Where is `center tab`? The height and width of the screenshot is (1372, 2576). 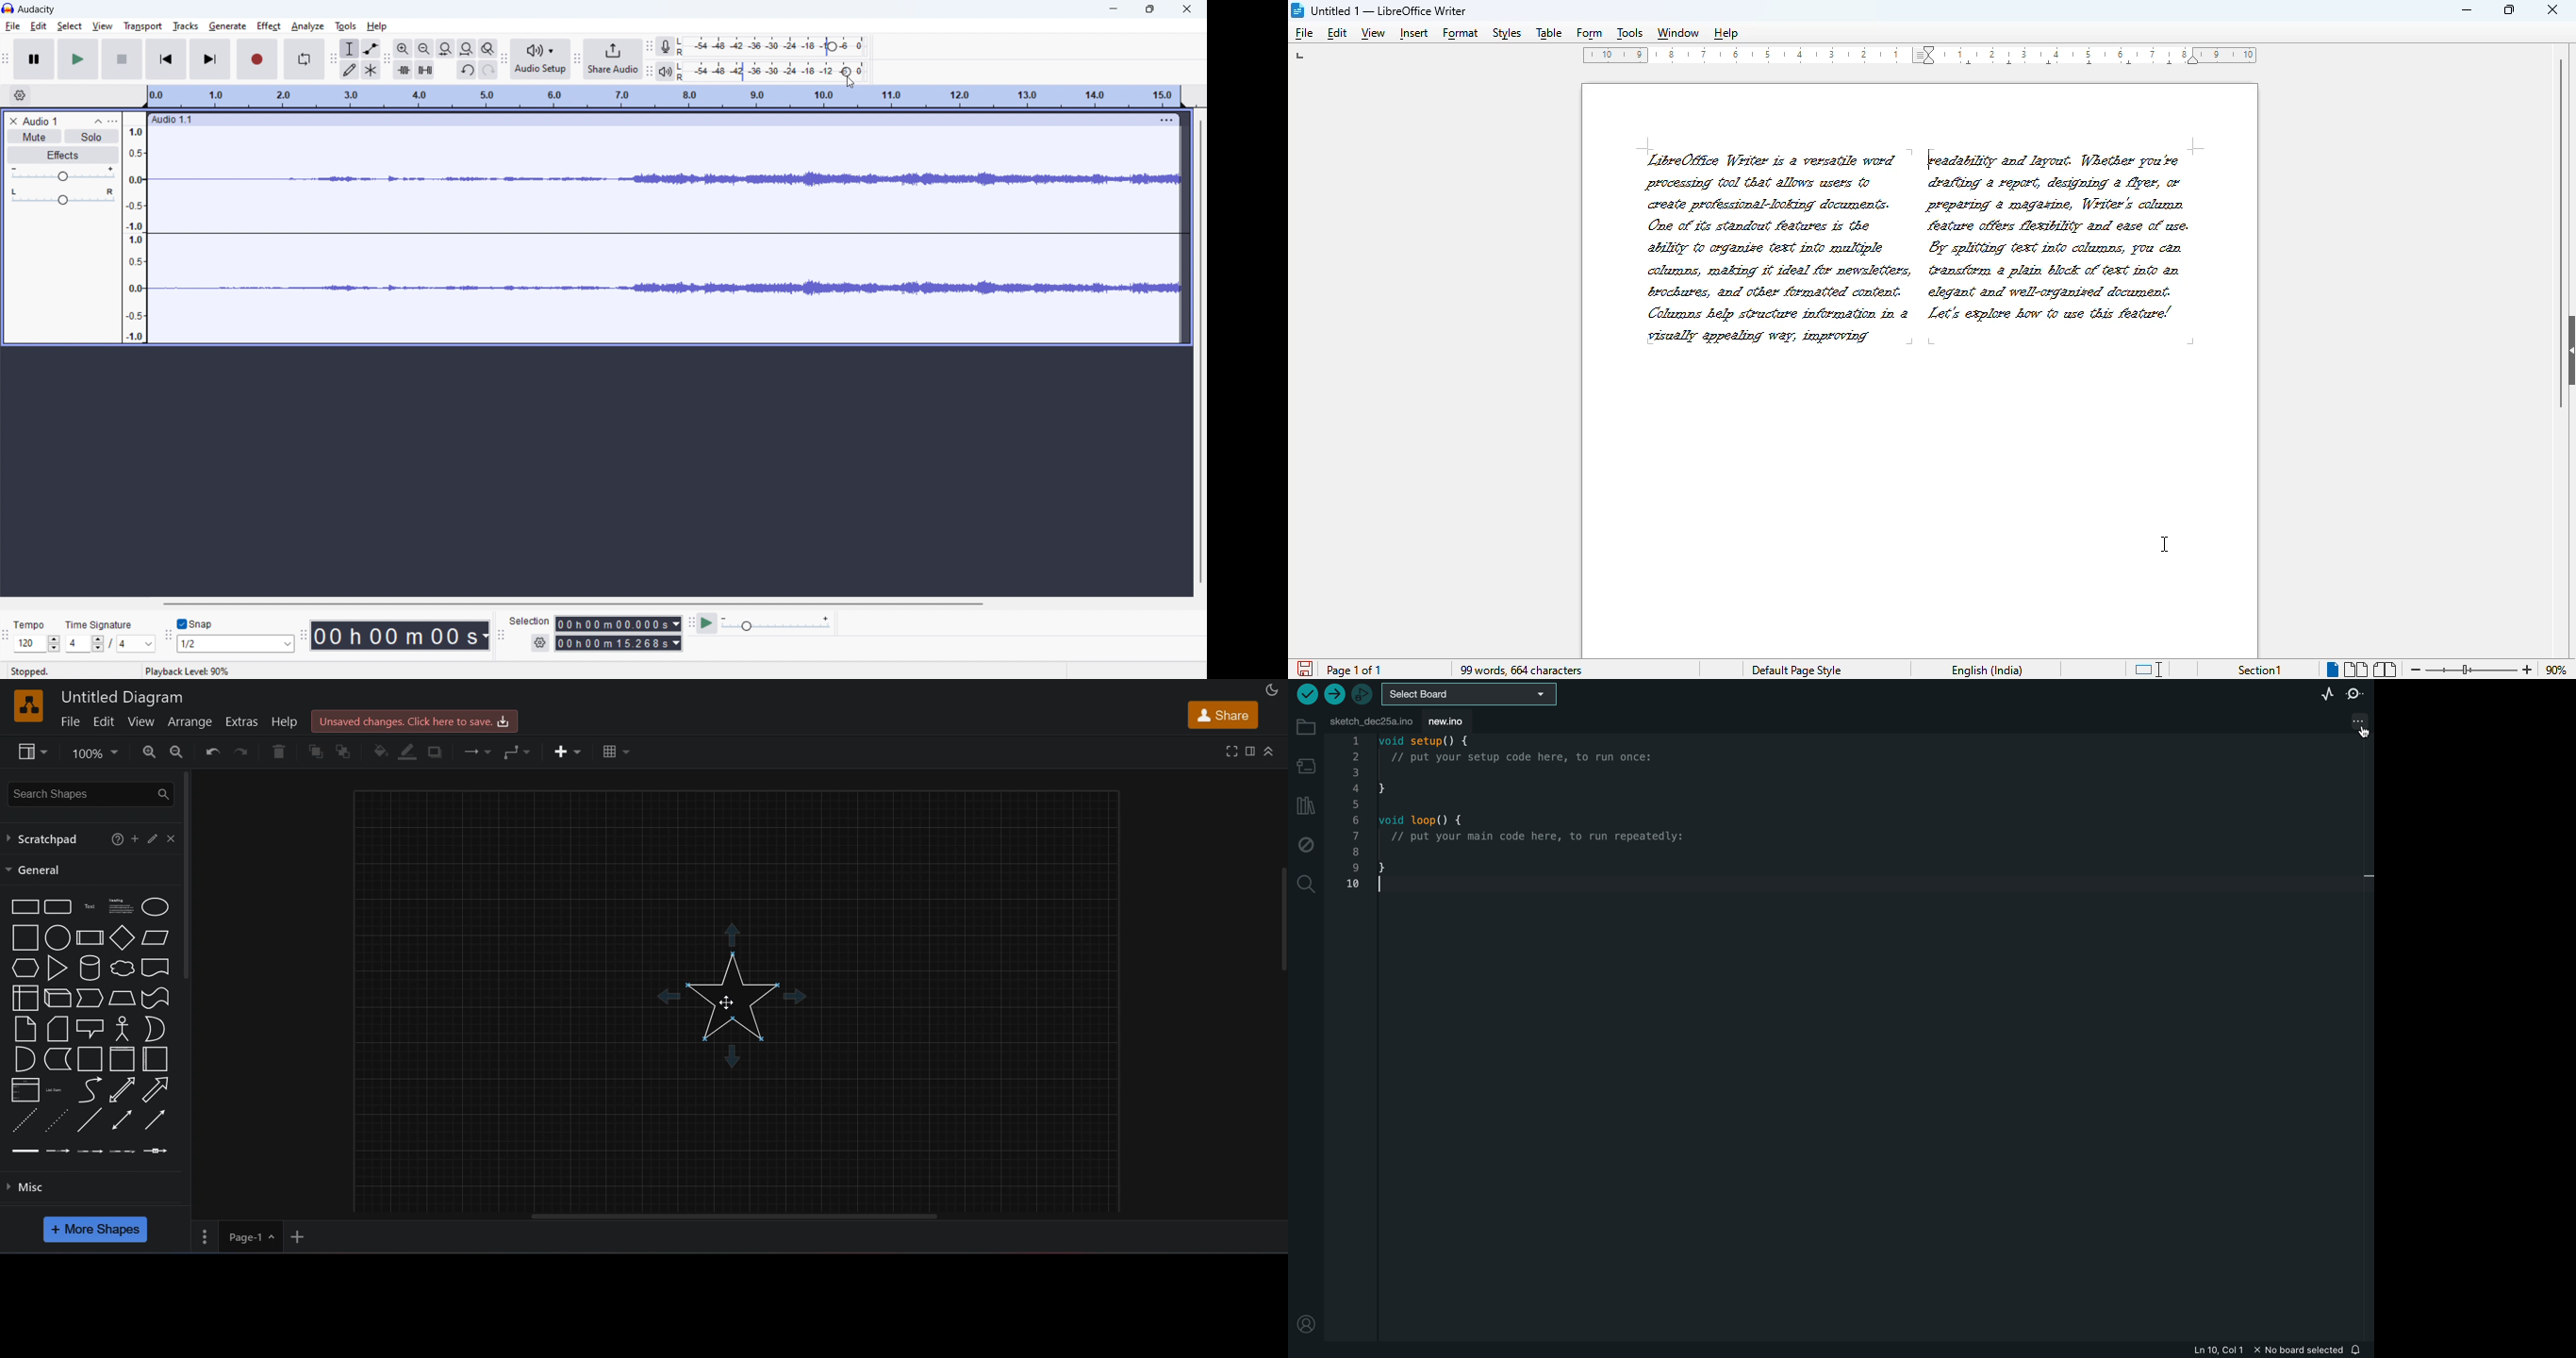
center tab is located at coordinates (2047, 64).